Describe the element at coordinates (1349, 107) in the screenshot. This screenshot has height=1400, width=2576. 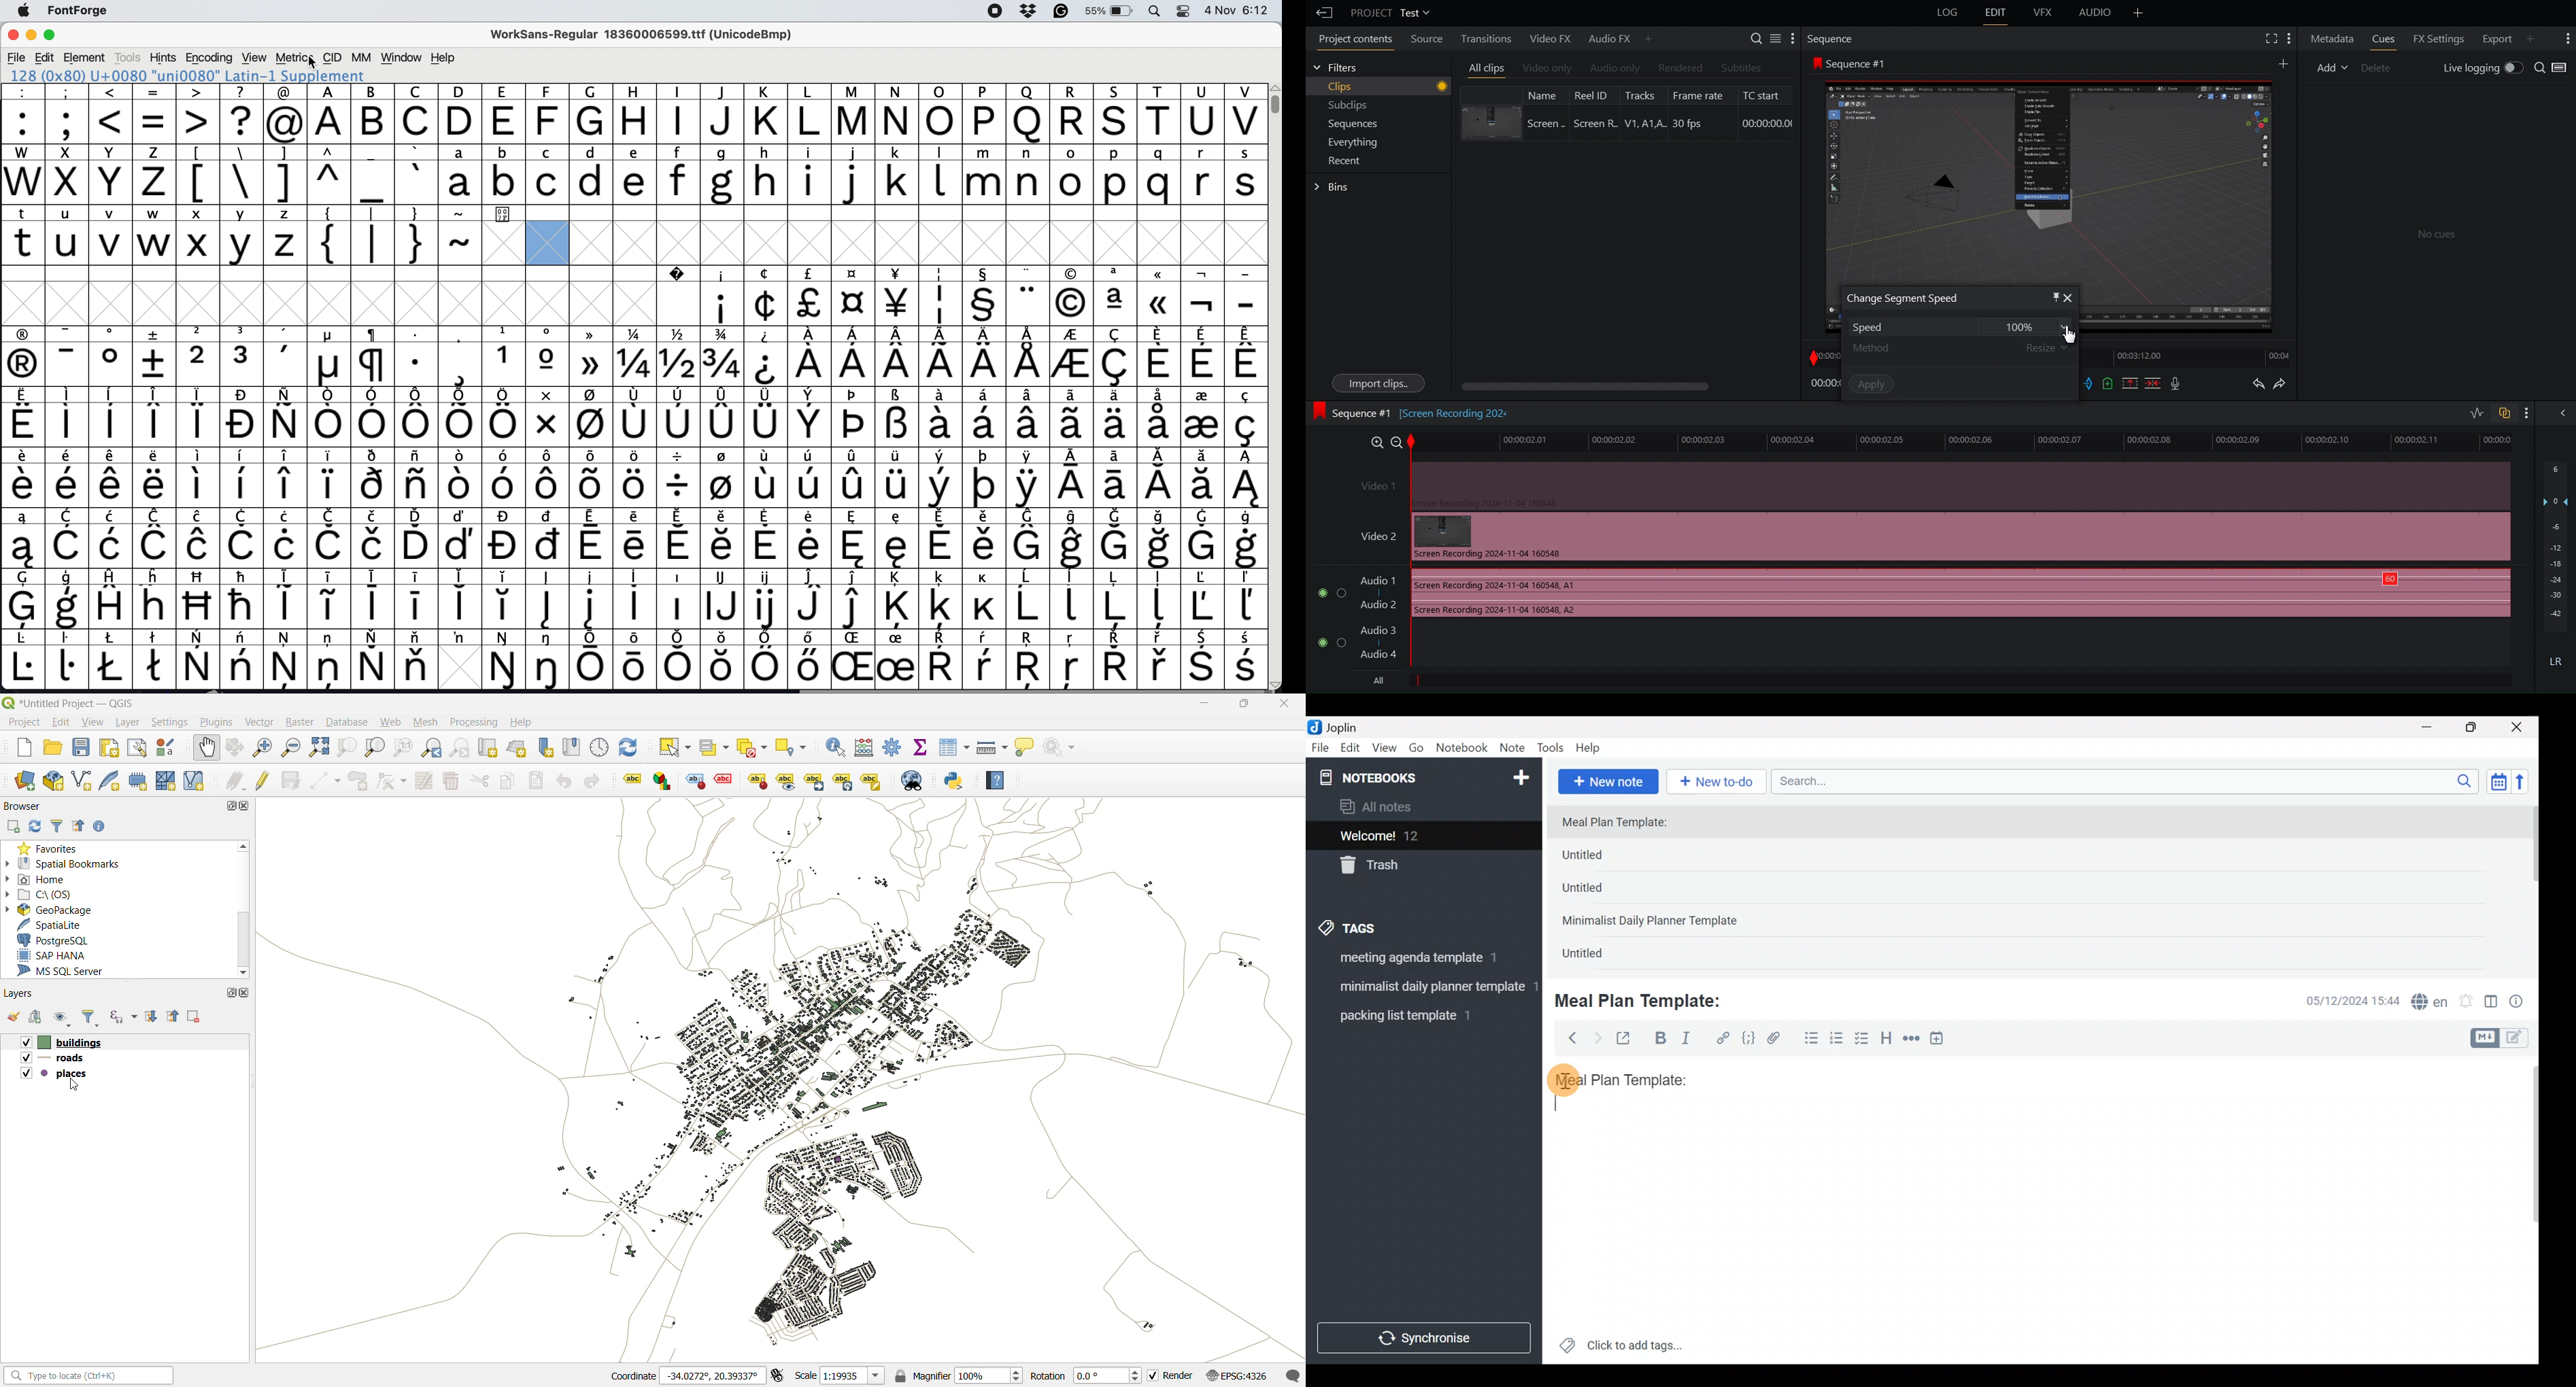
I see `Subclips` at that location.